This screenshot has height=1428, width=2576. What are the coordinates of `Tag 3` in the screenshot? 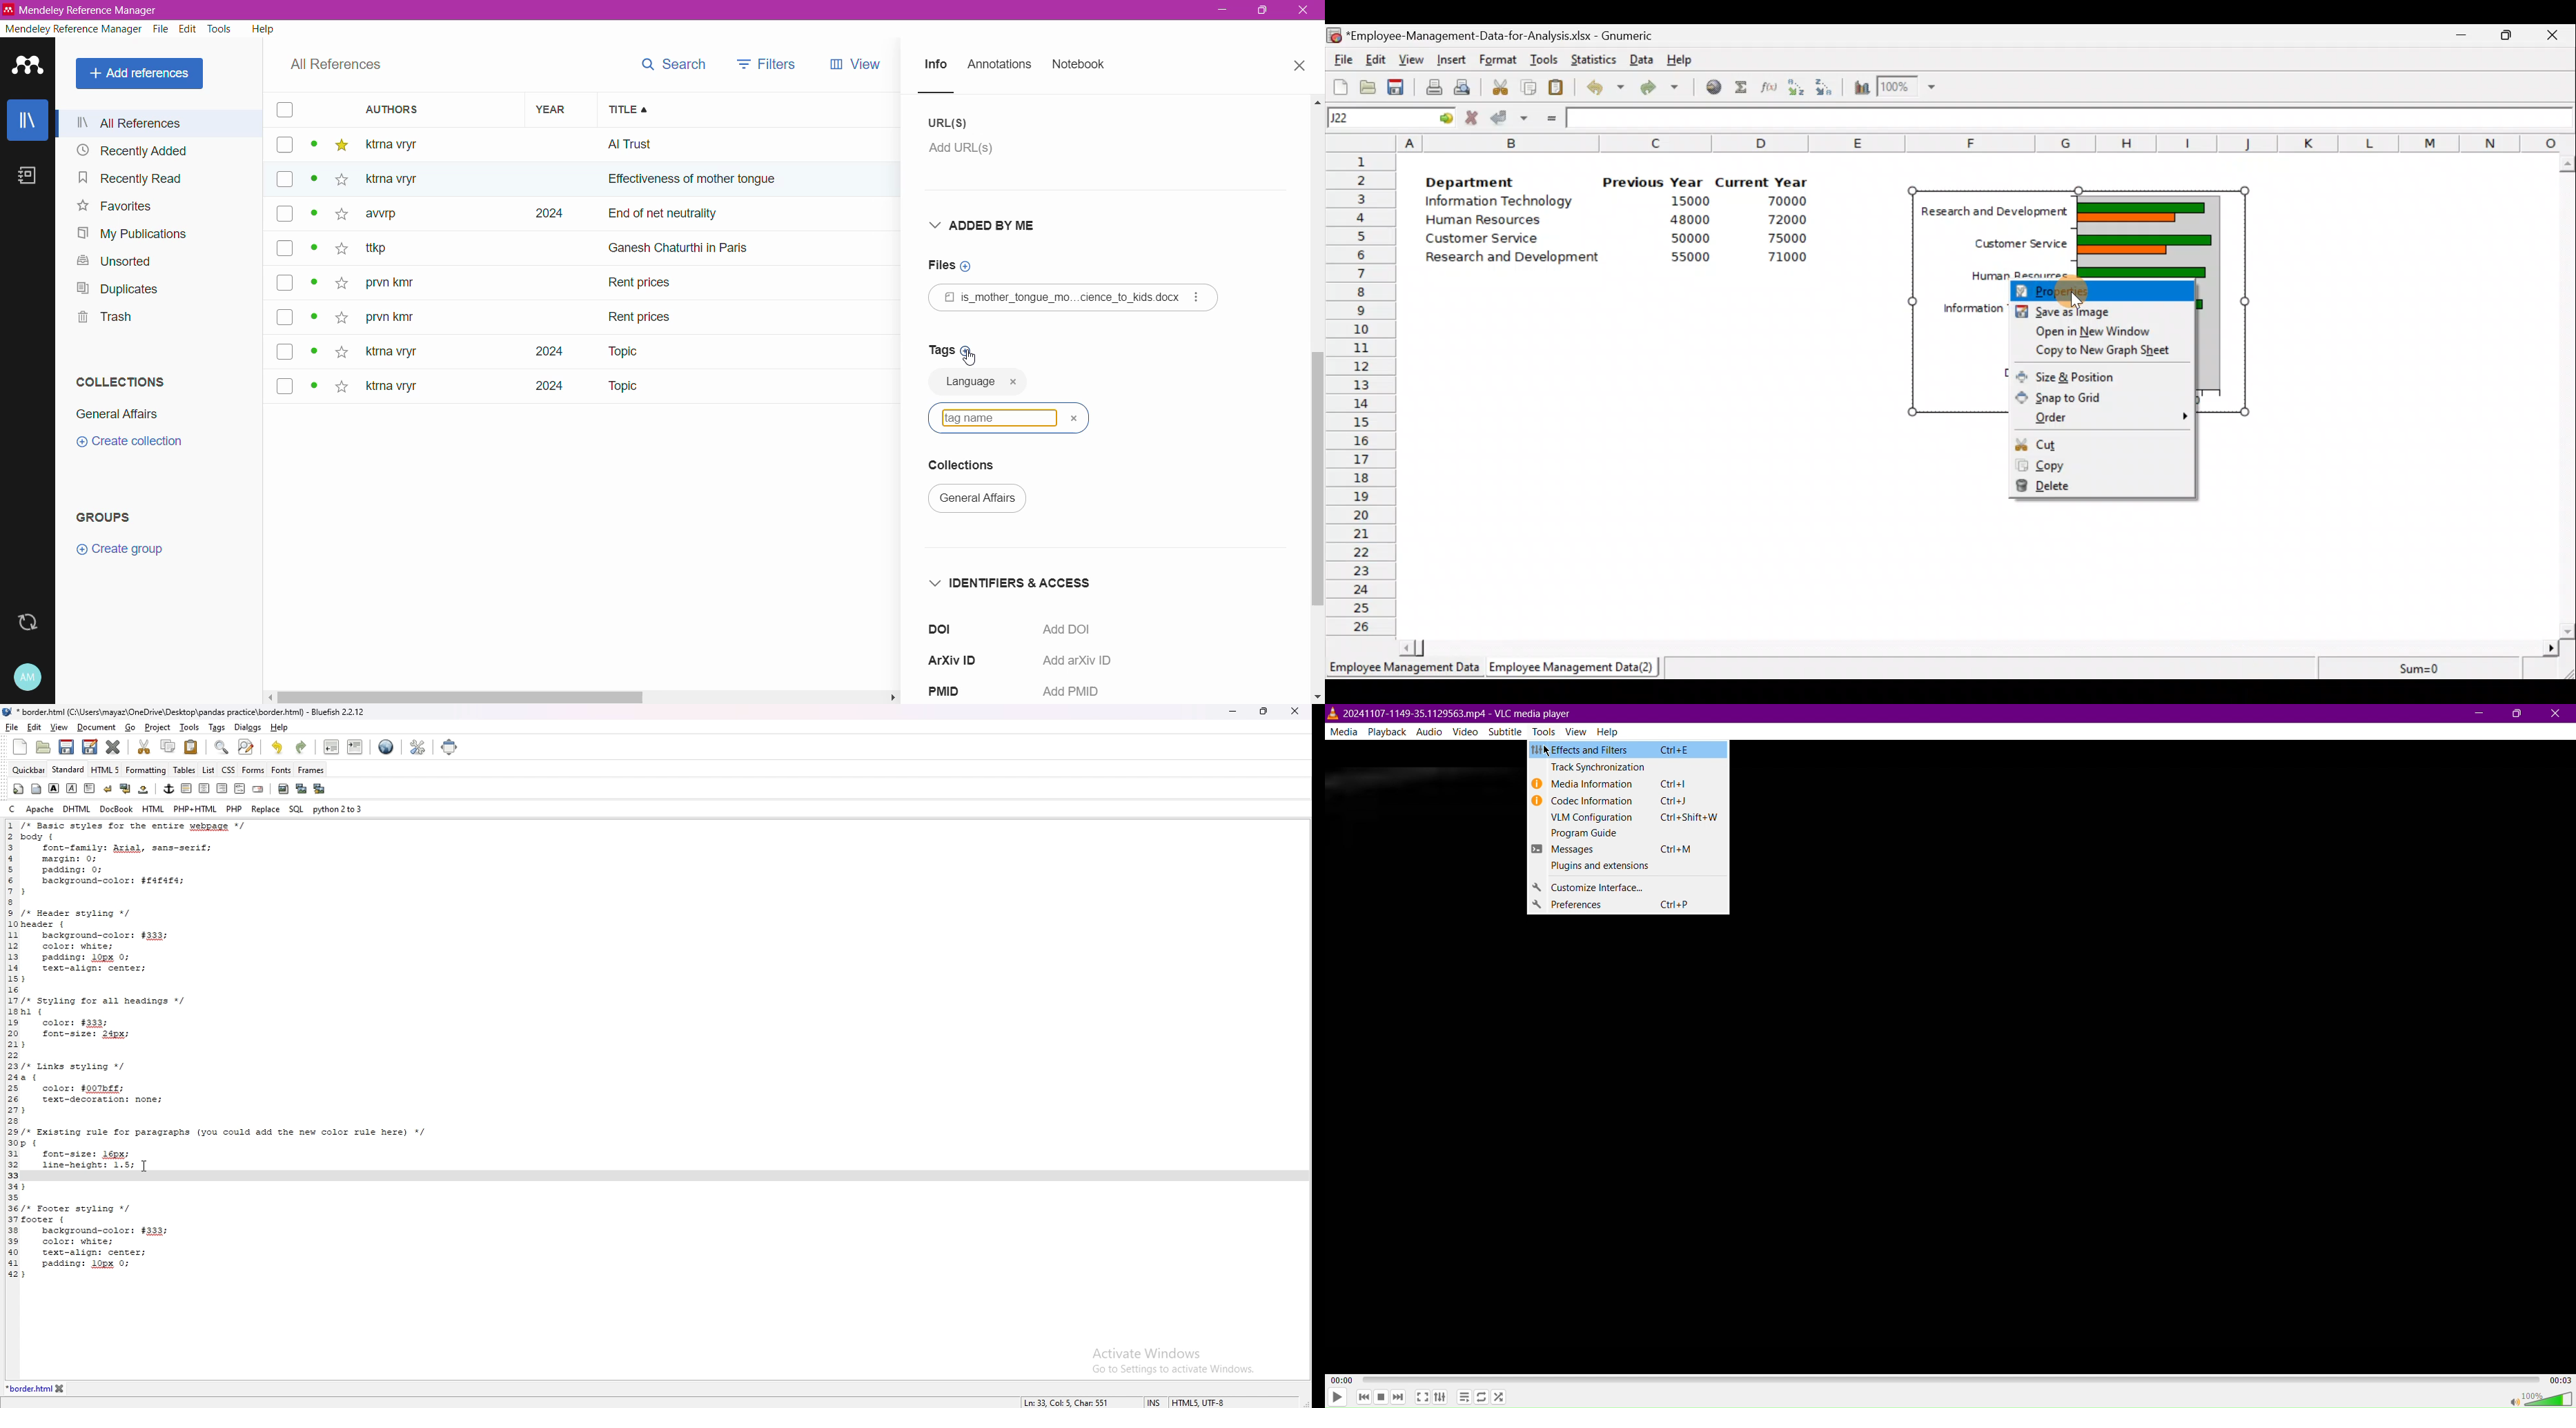 It's located at (1007, 418).